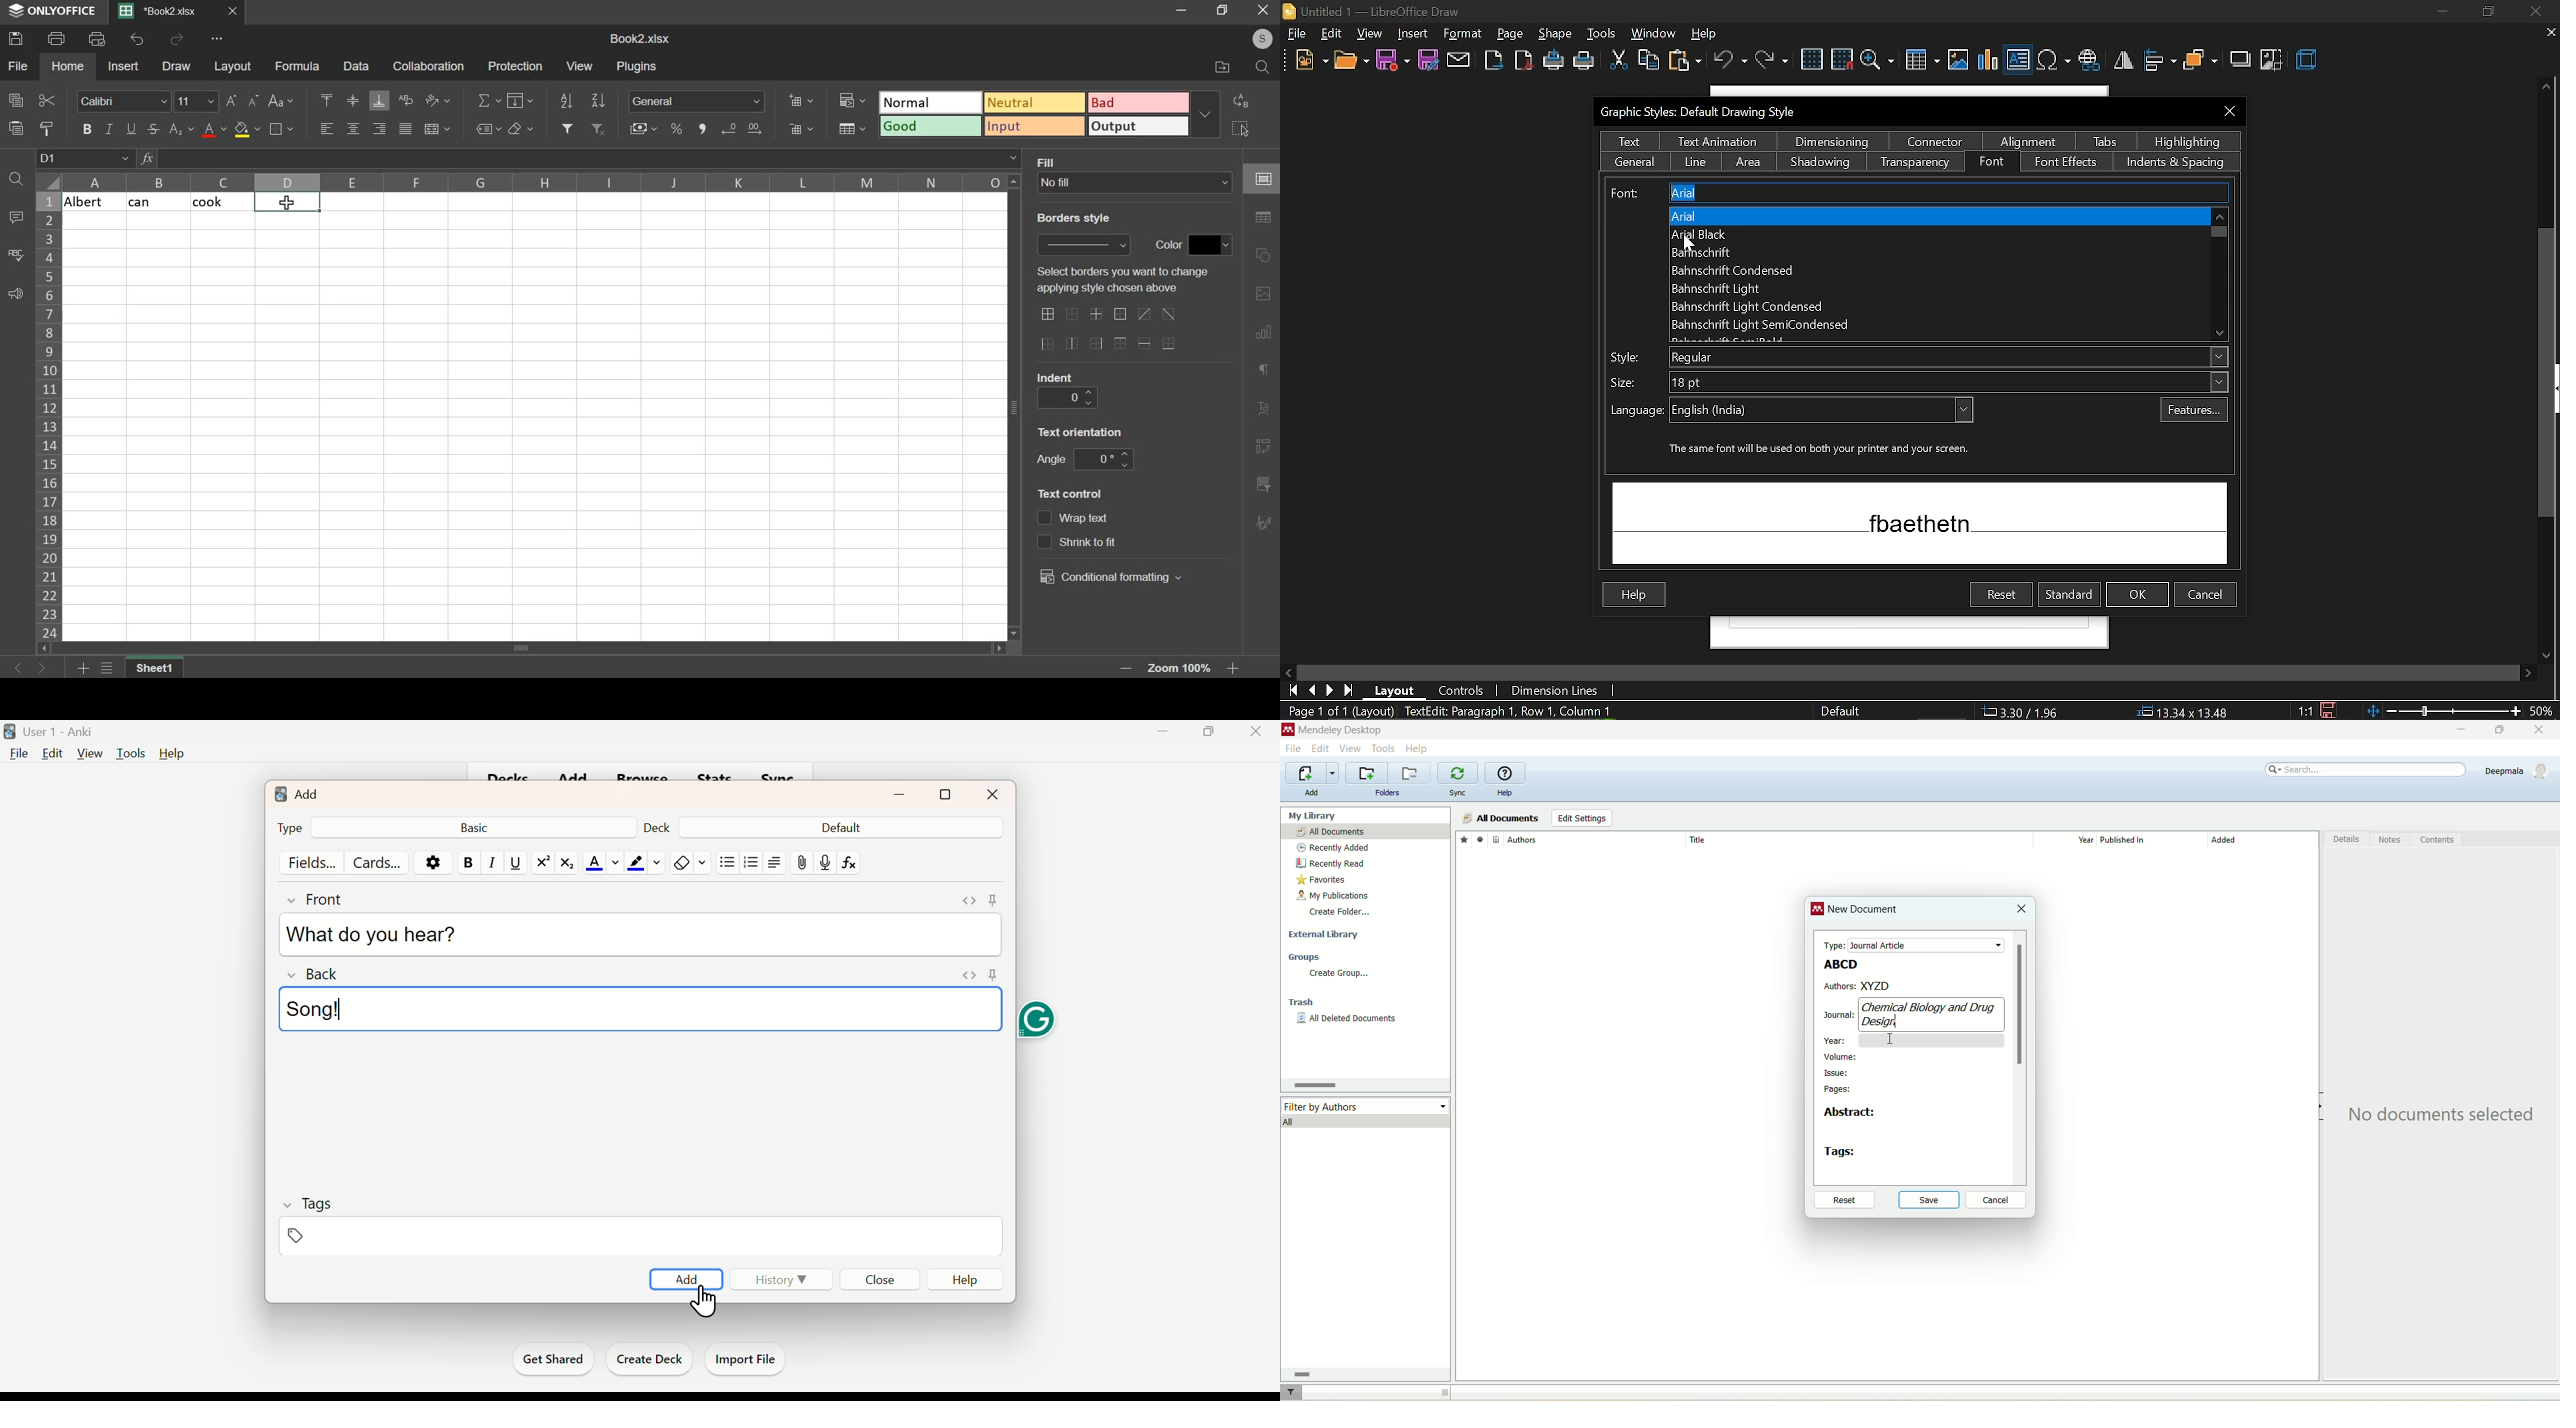 The height and width of the screenshot is (1428, 2576). Describe the element at coordinates (320, 1202) in the screenshot. I see `Tags` at that location.